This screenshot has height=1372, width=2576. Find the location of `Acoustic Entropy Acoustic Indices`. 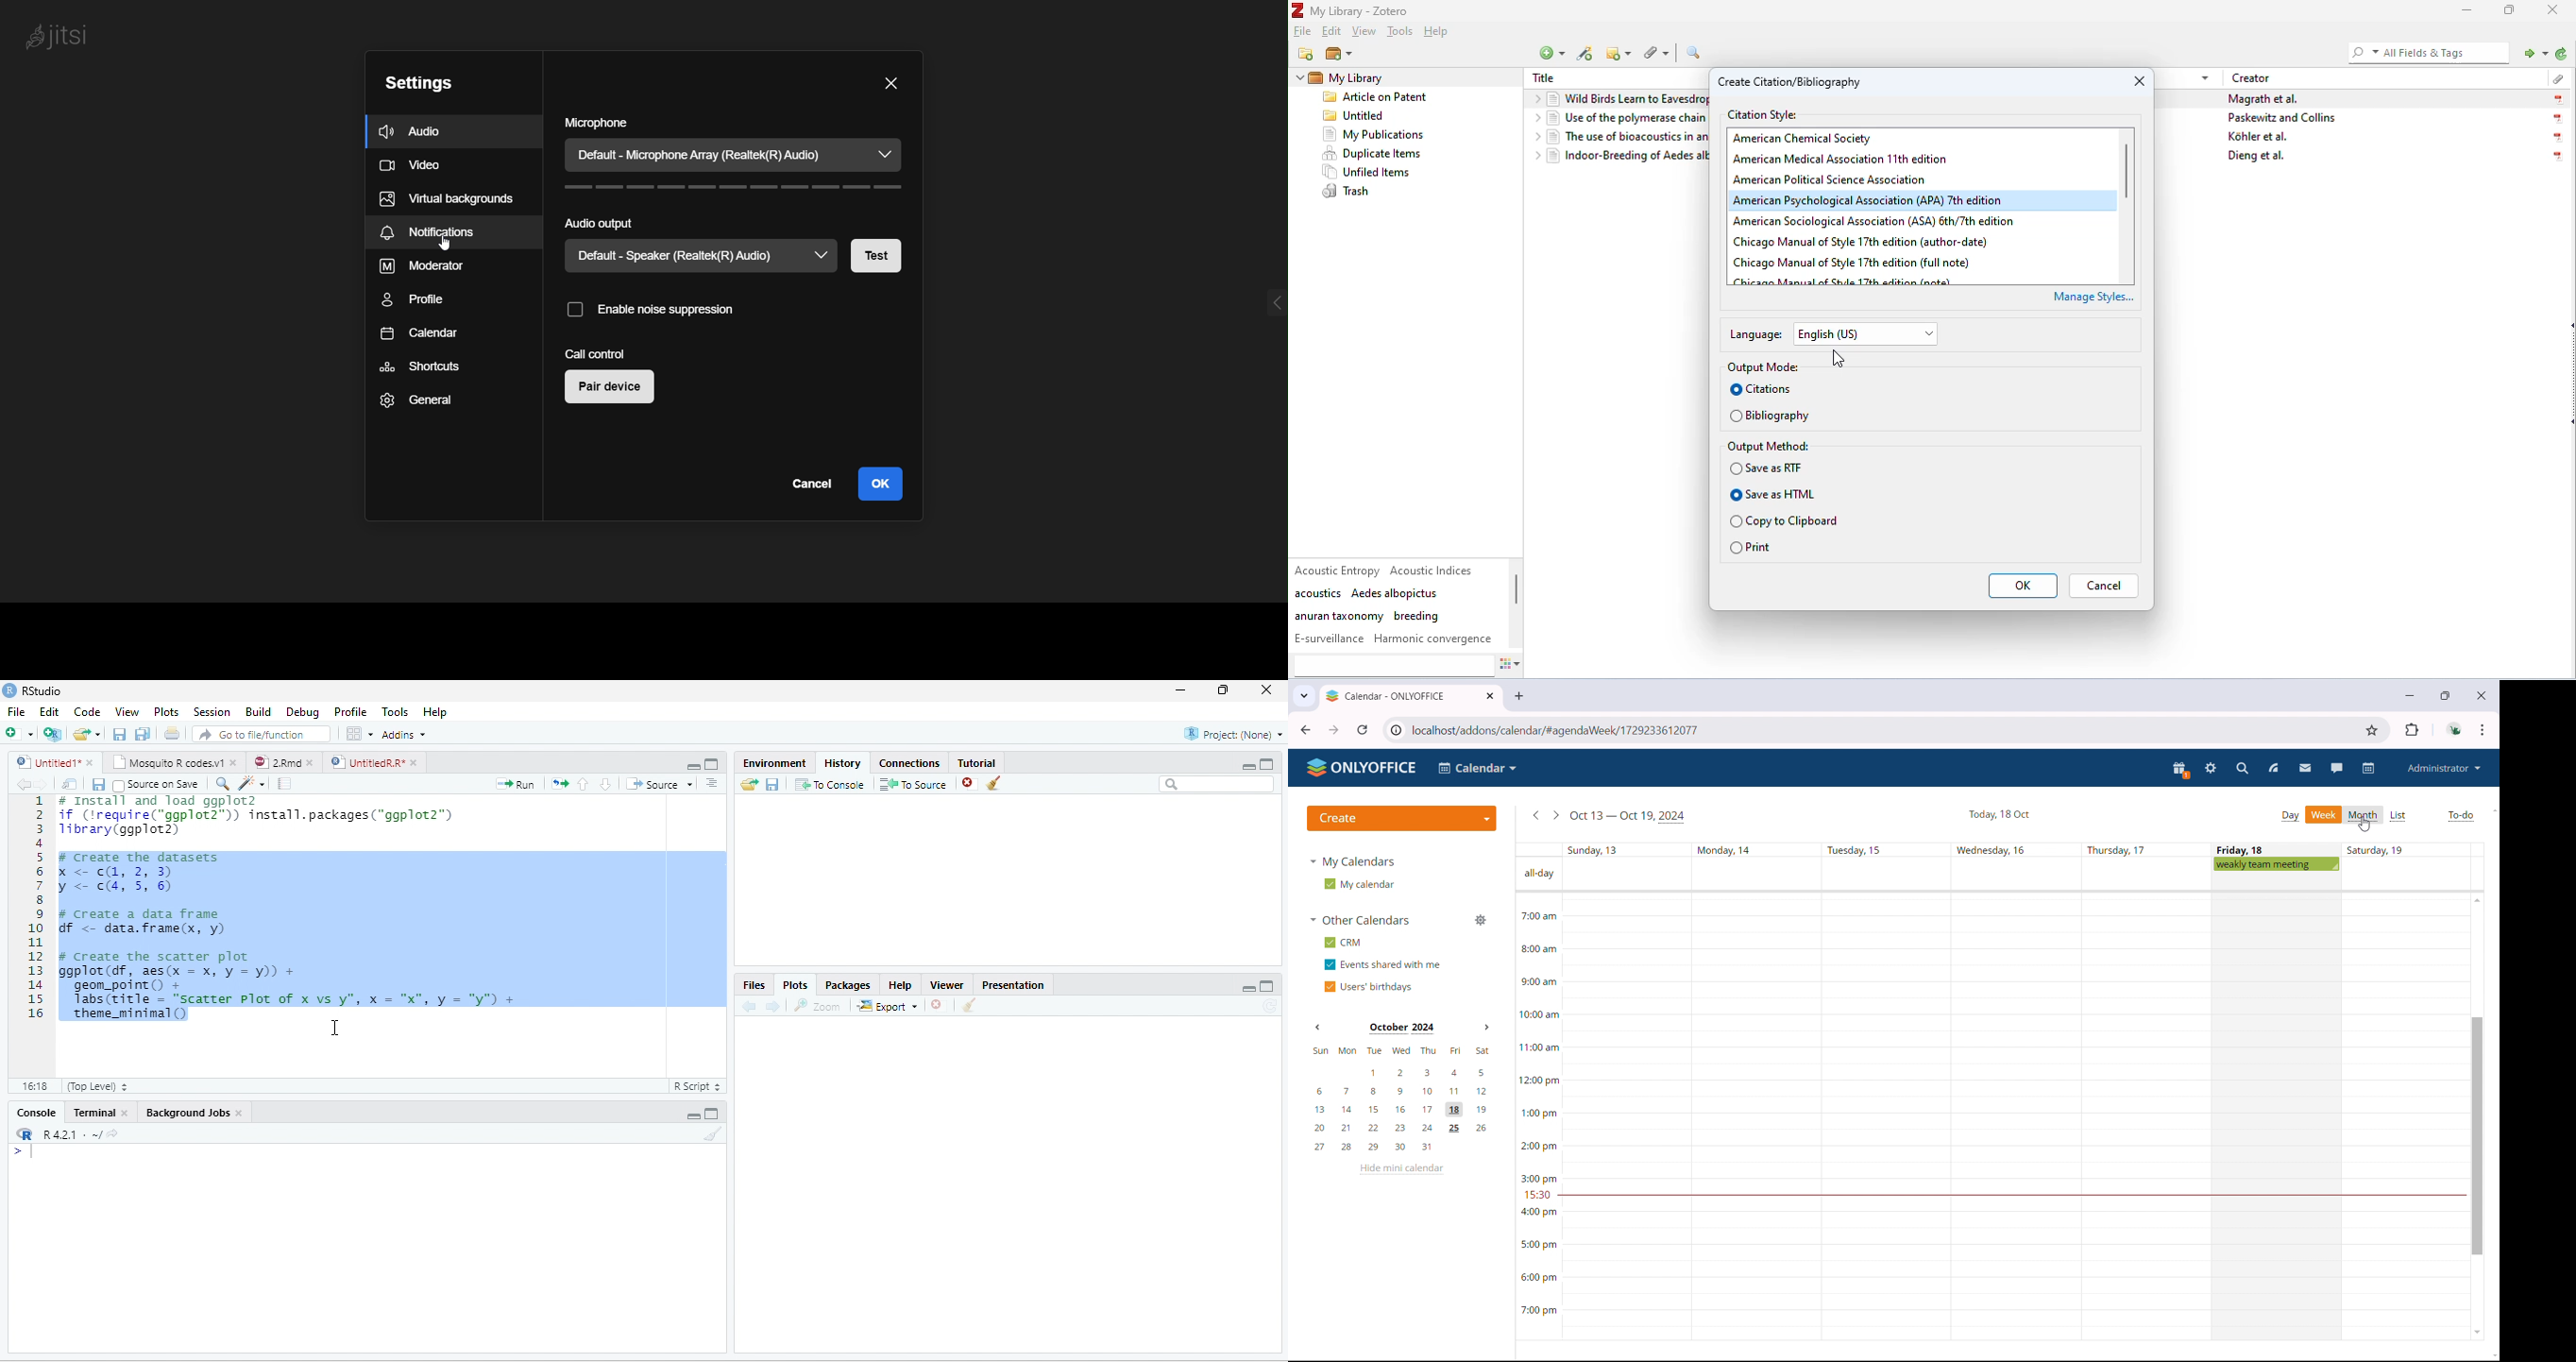

Acoustic Entropy Acoustic Indices is located at coordinates (1387, 571).